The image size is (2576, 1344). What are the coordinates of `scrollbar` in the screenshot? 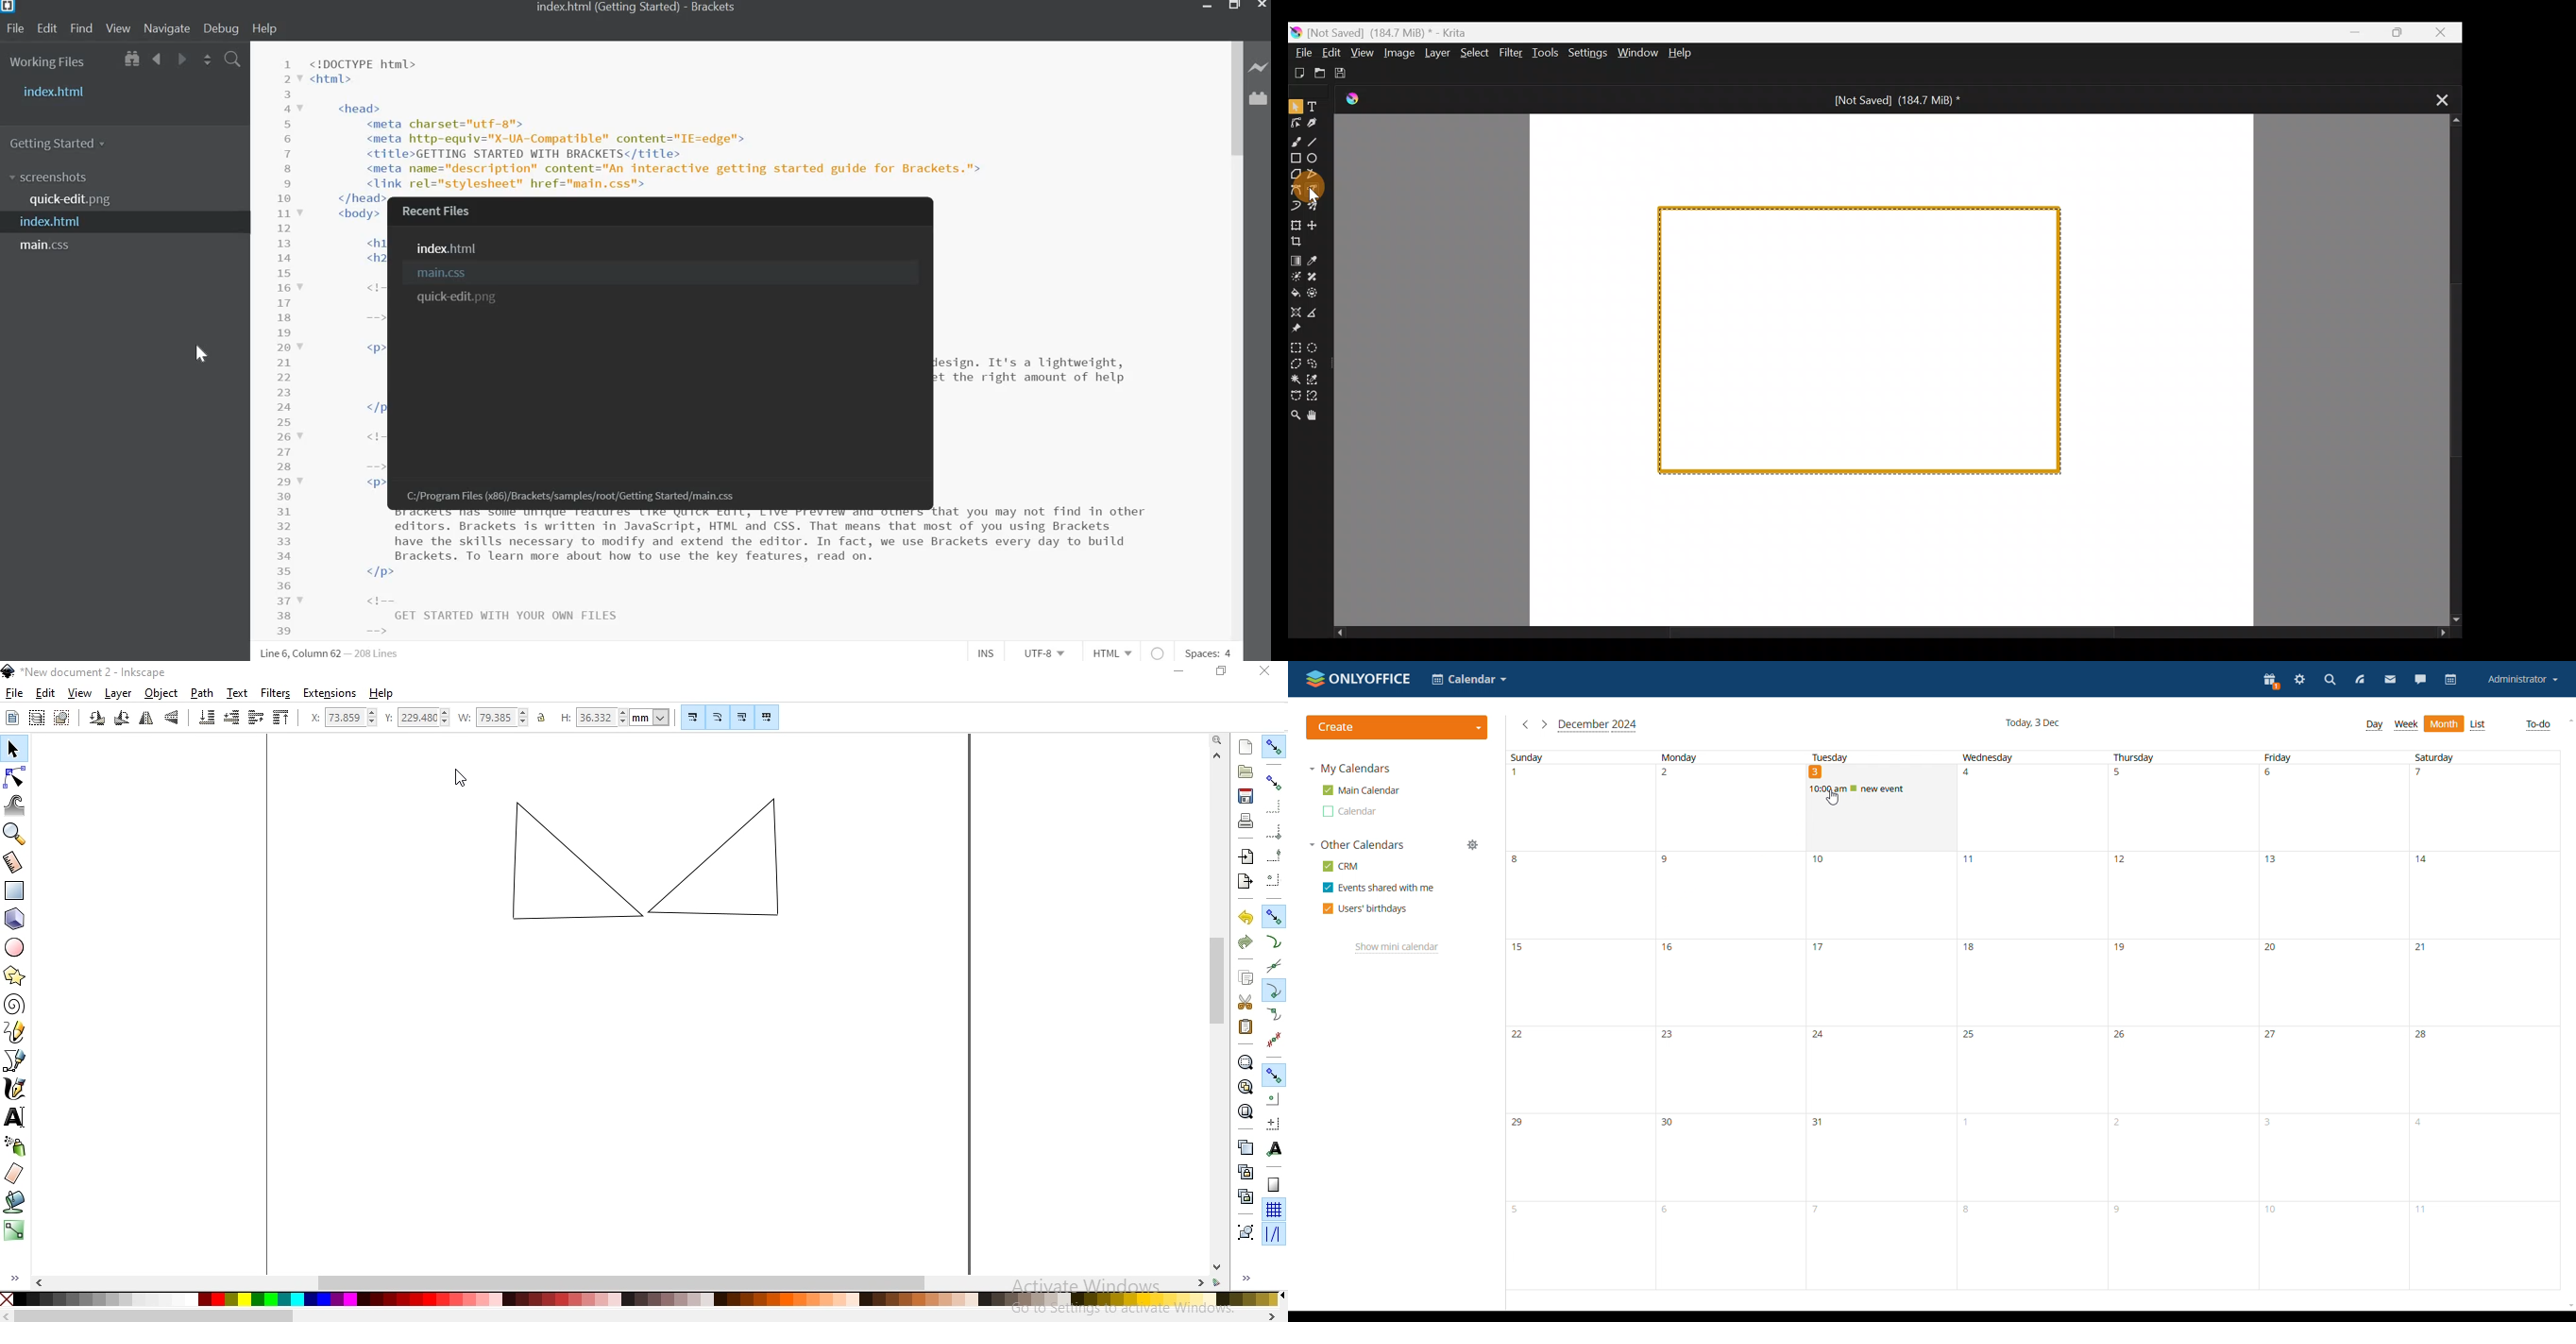 It's located at (647, 1315).